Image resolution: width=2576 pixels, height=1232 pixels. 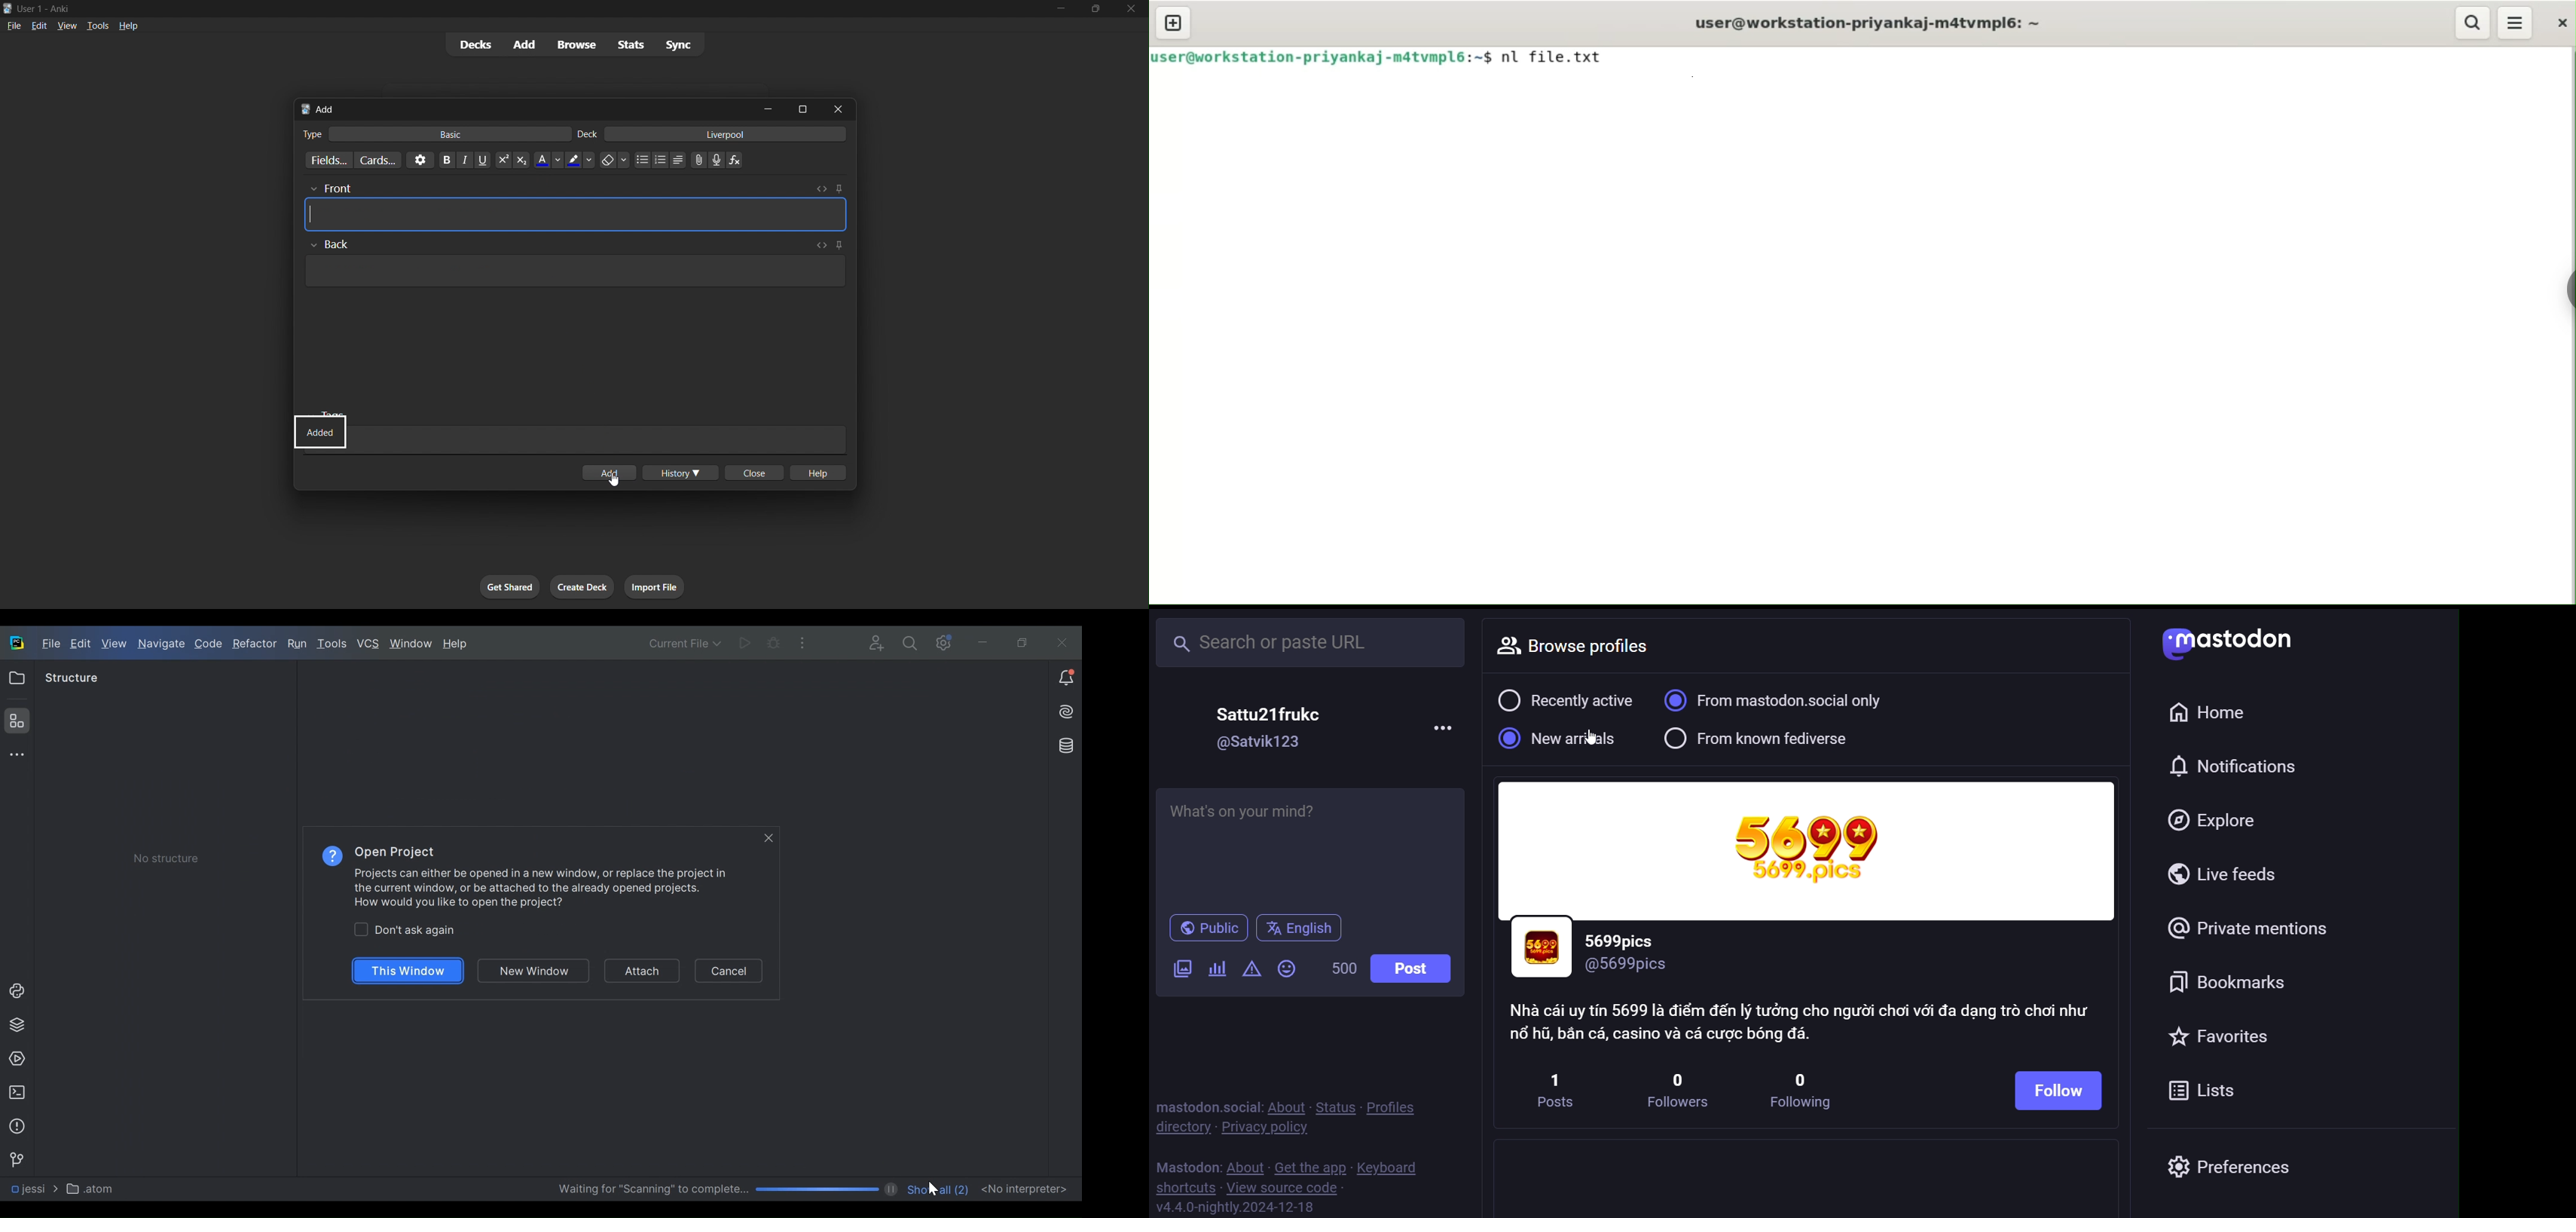 I want to click on ordered list, so click(x=663, y=160).